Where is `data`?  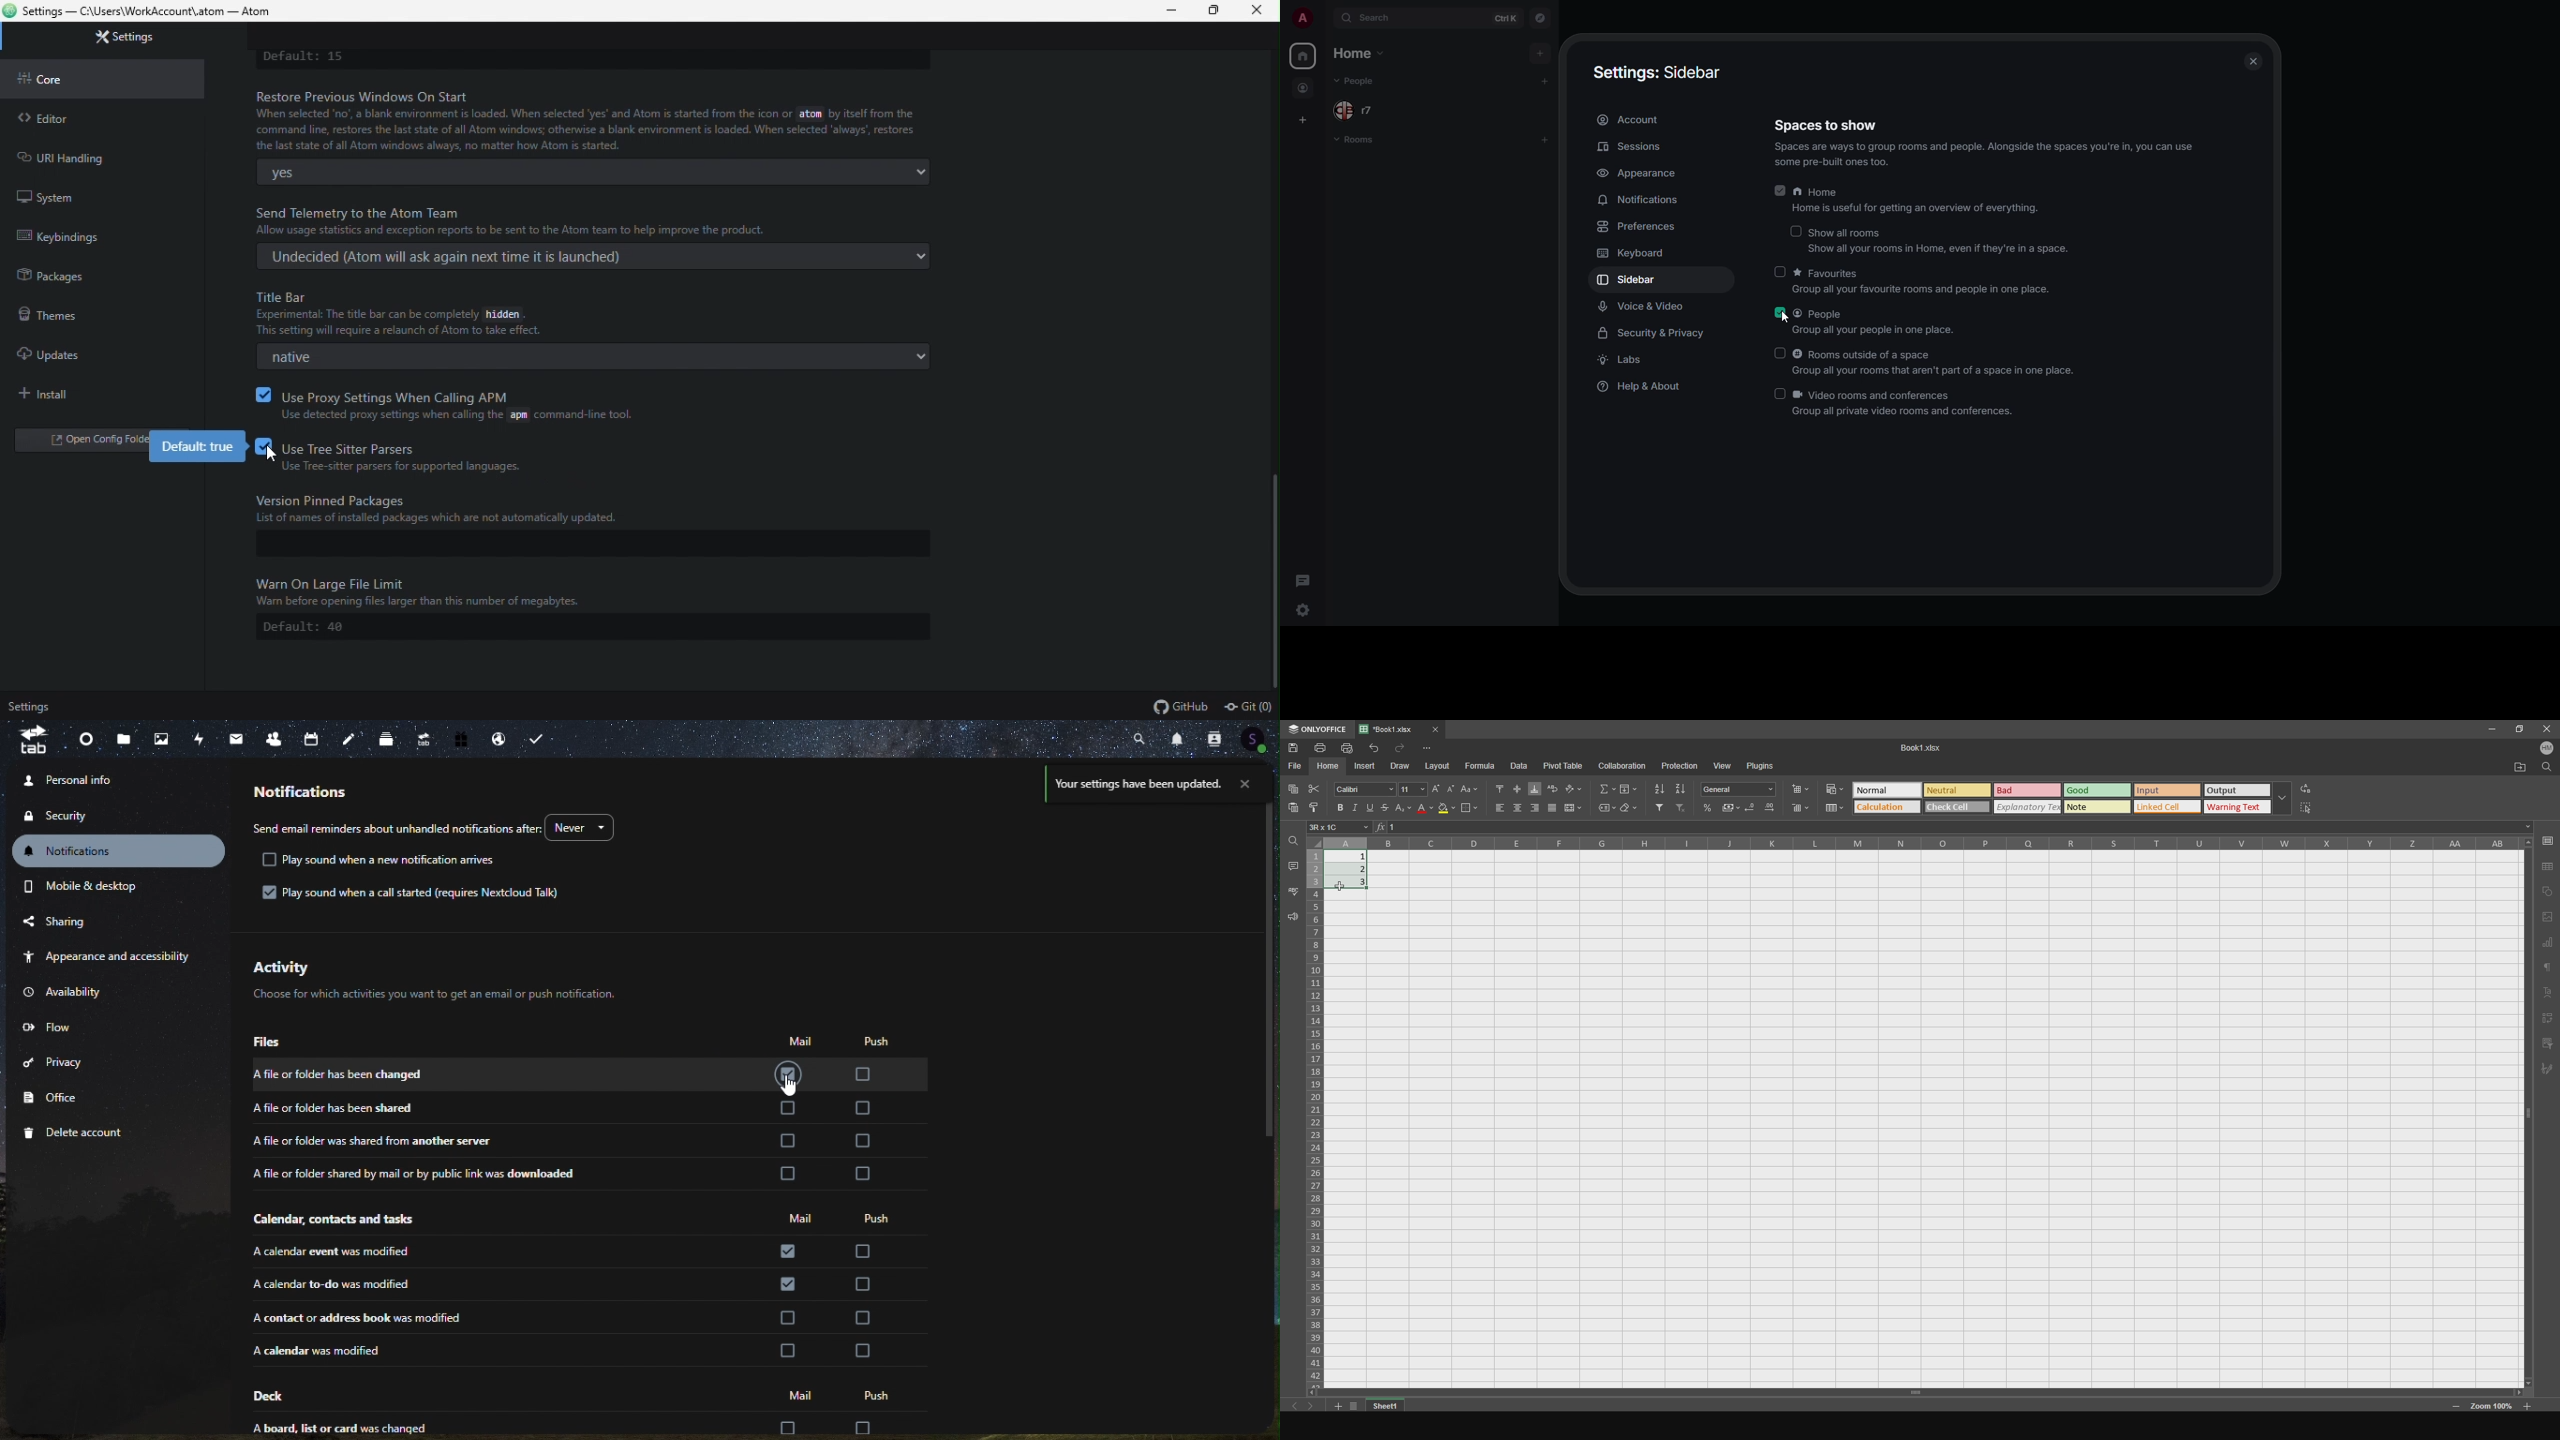
data is located at coordinates (1523, 766).